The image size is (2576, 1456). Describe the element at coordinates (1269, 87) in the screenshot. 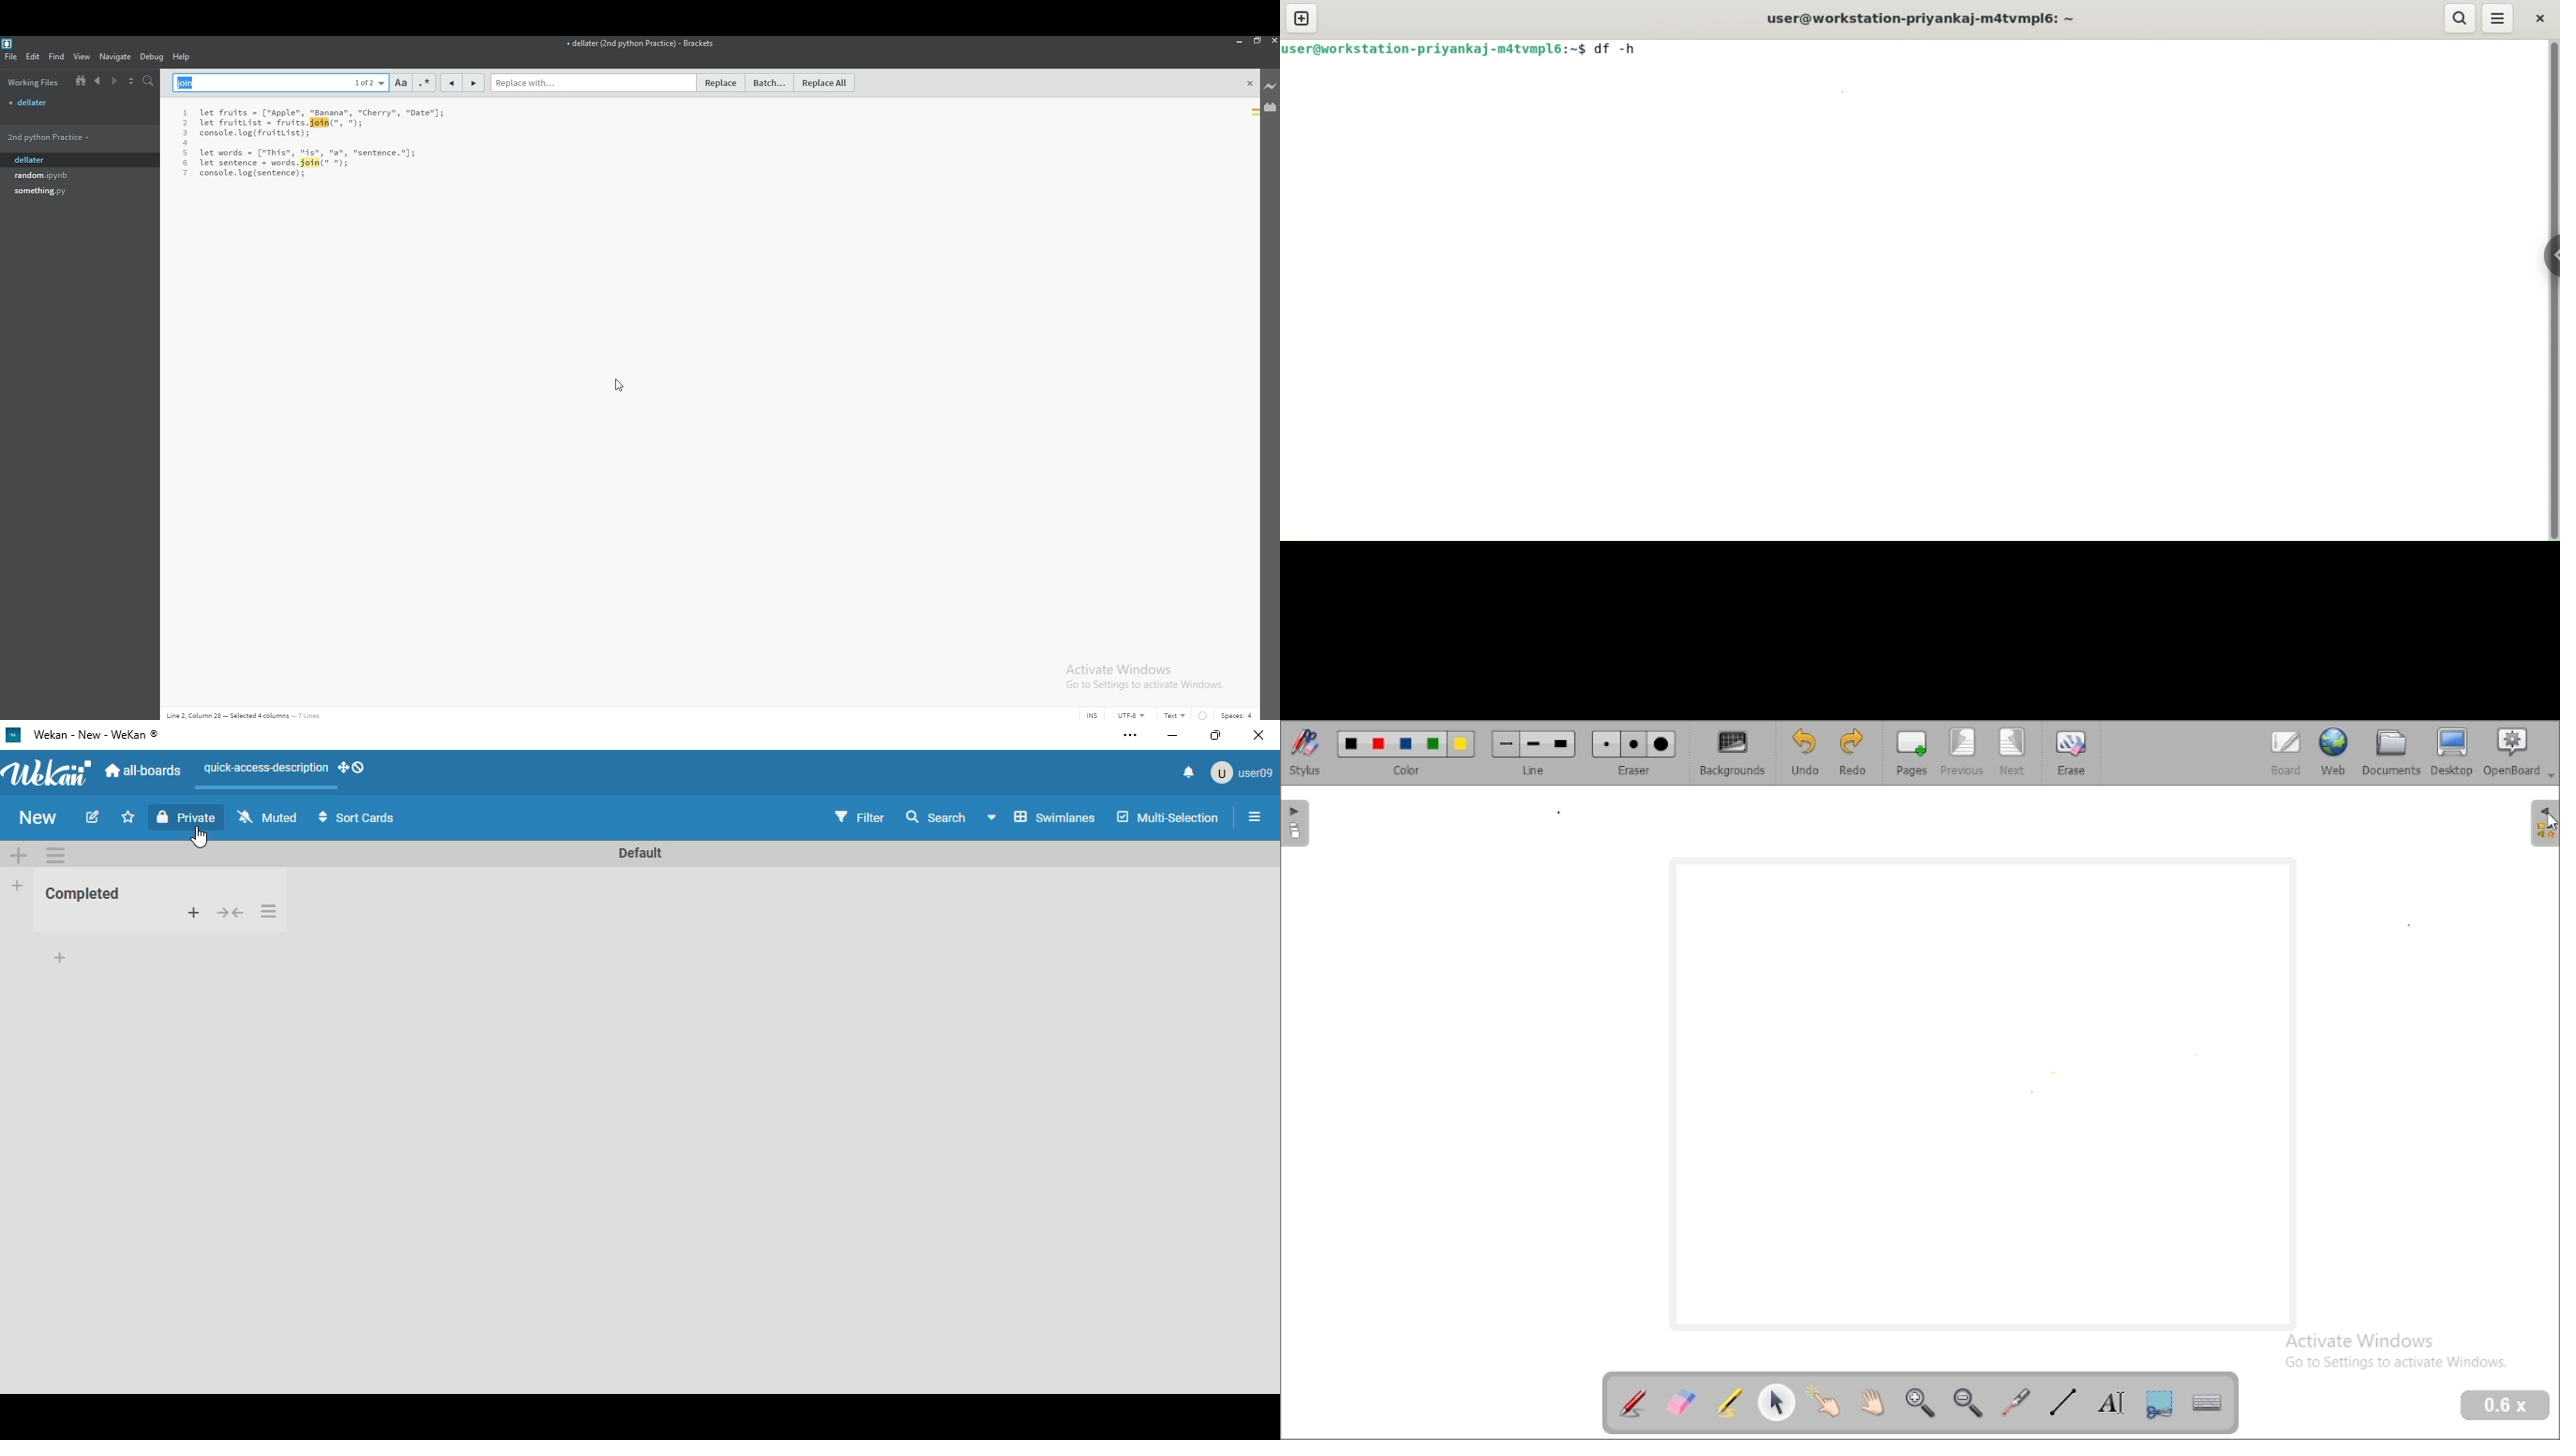

I see `live preview` at that location.